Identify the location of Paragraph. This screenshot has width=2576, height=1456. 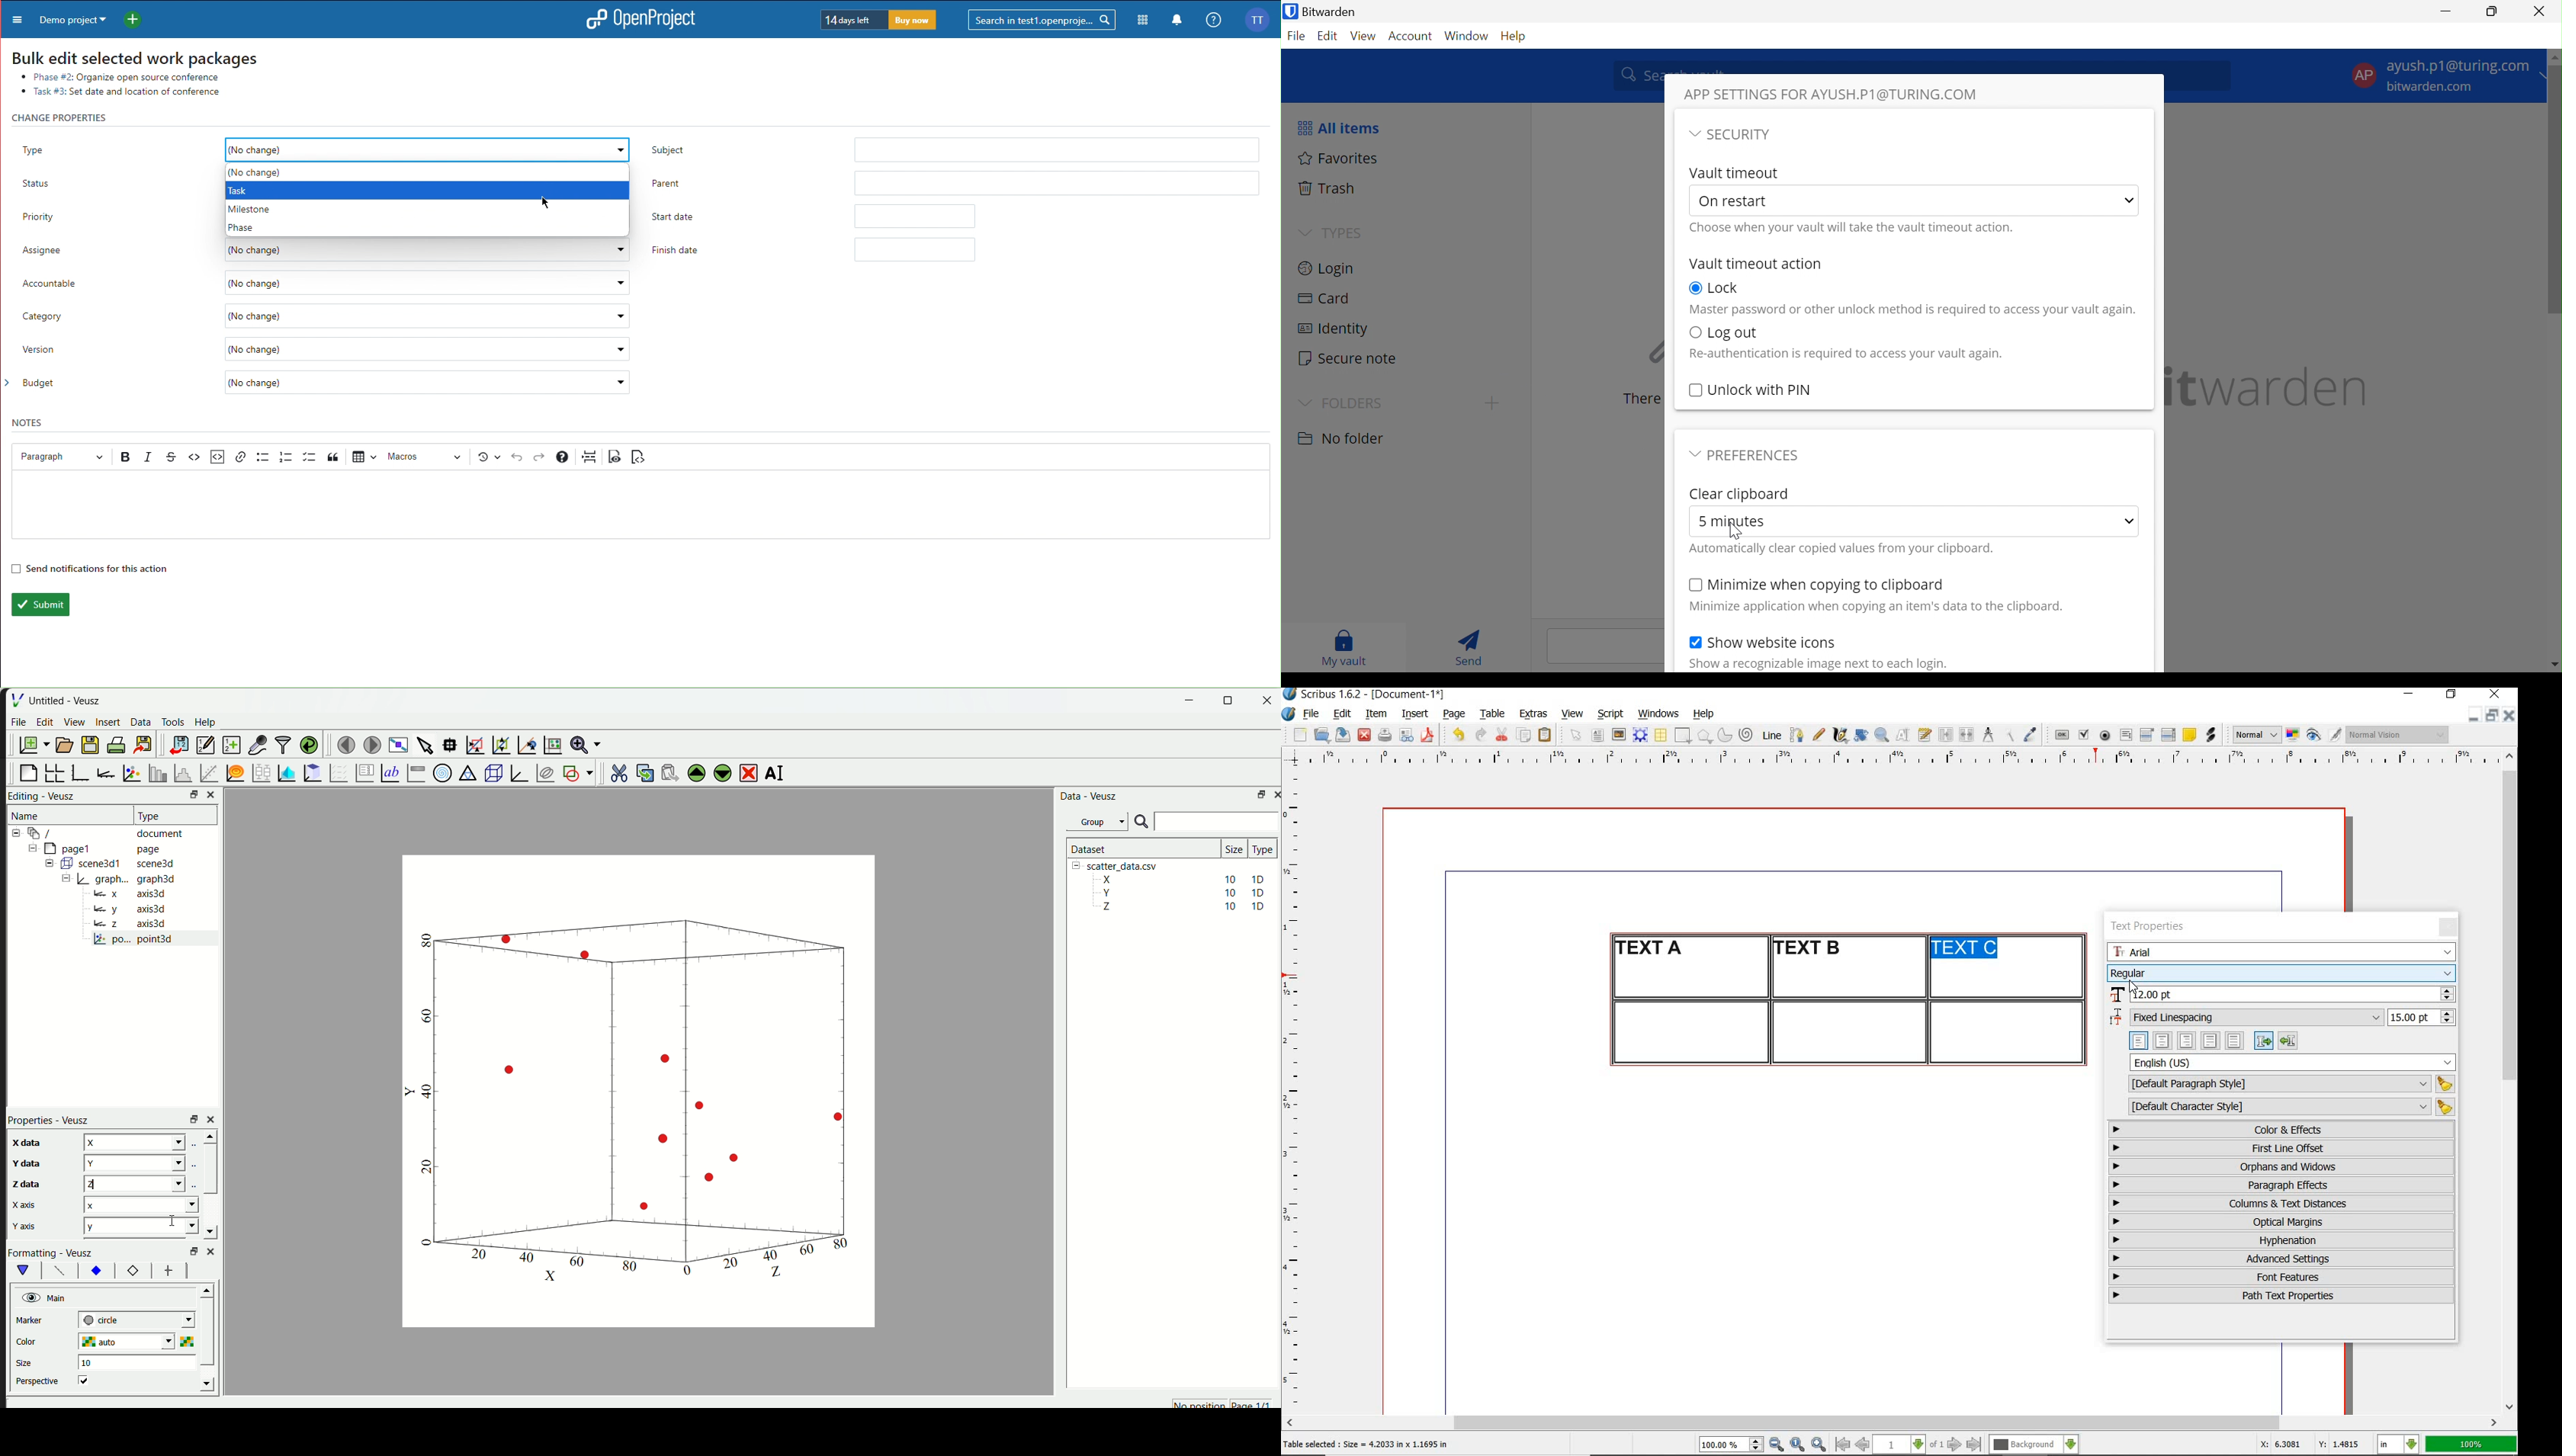
(58, 456).